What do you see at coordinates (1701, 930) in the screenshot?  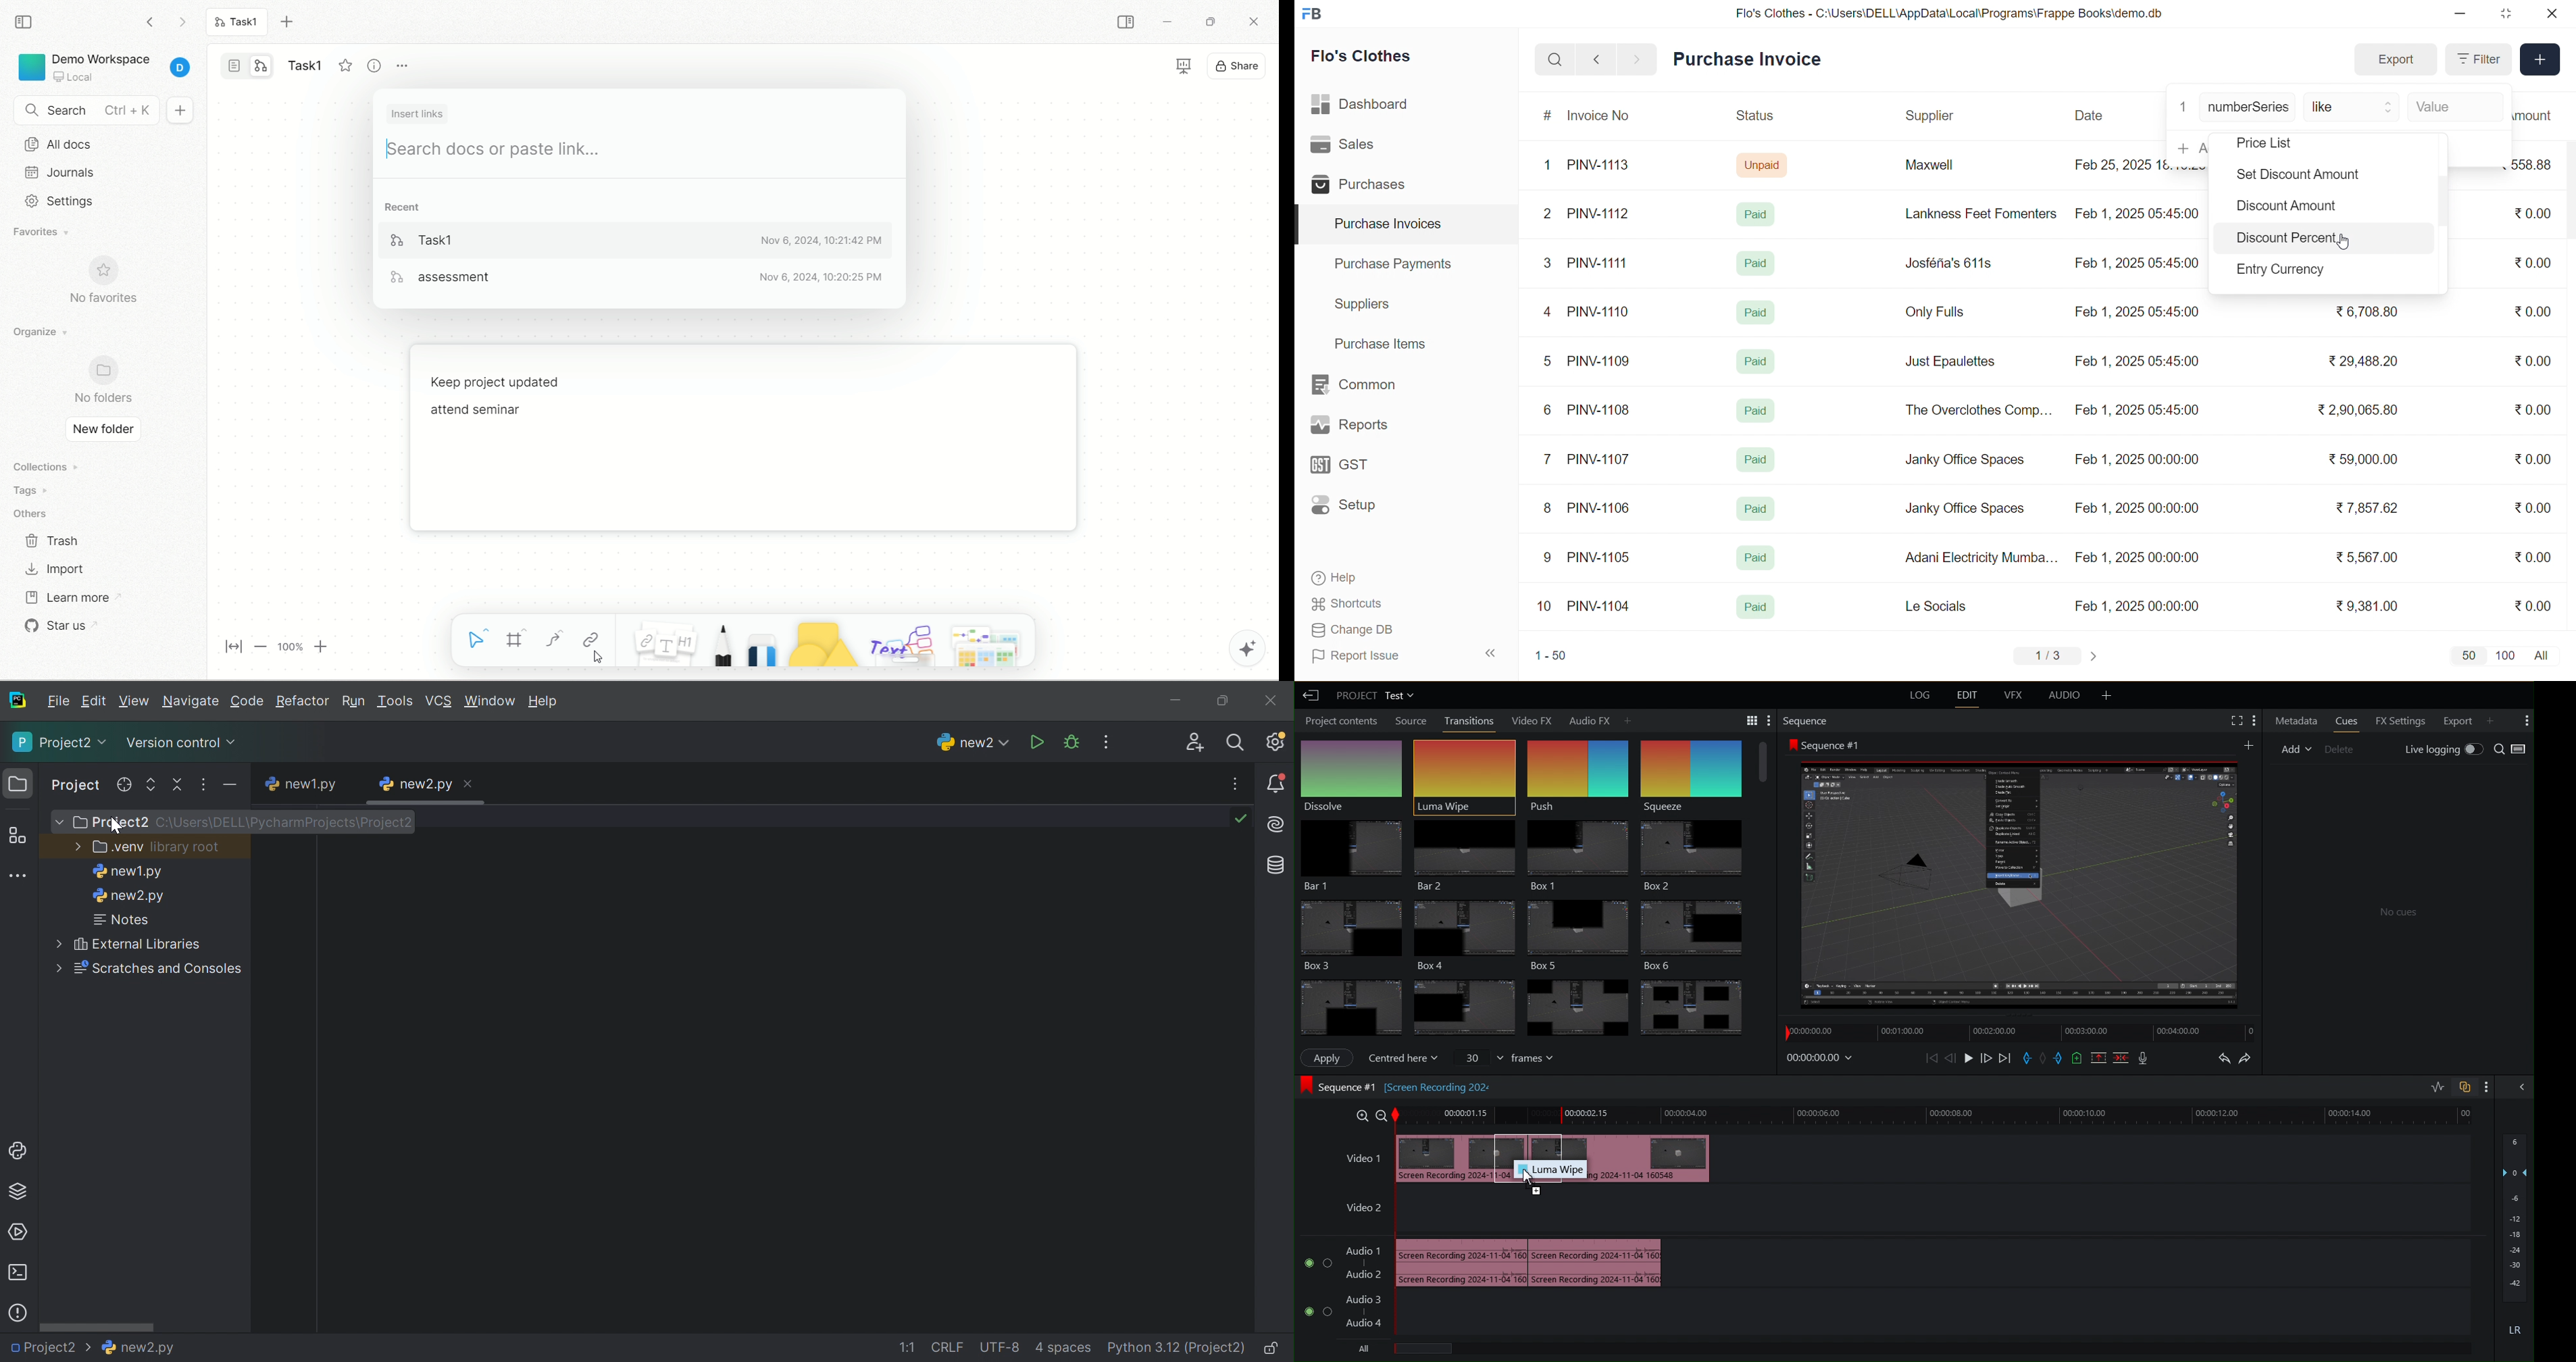 I see `Box 6` at bounding box center [1701, 930].